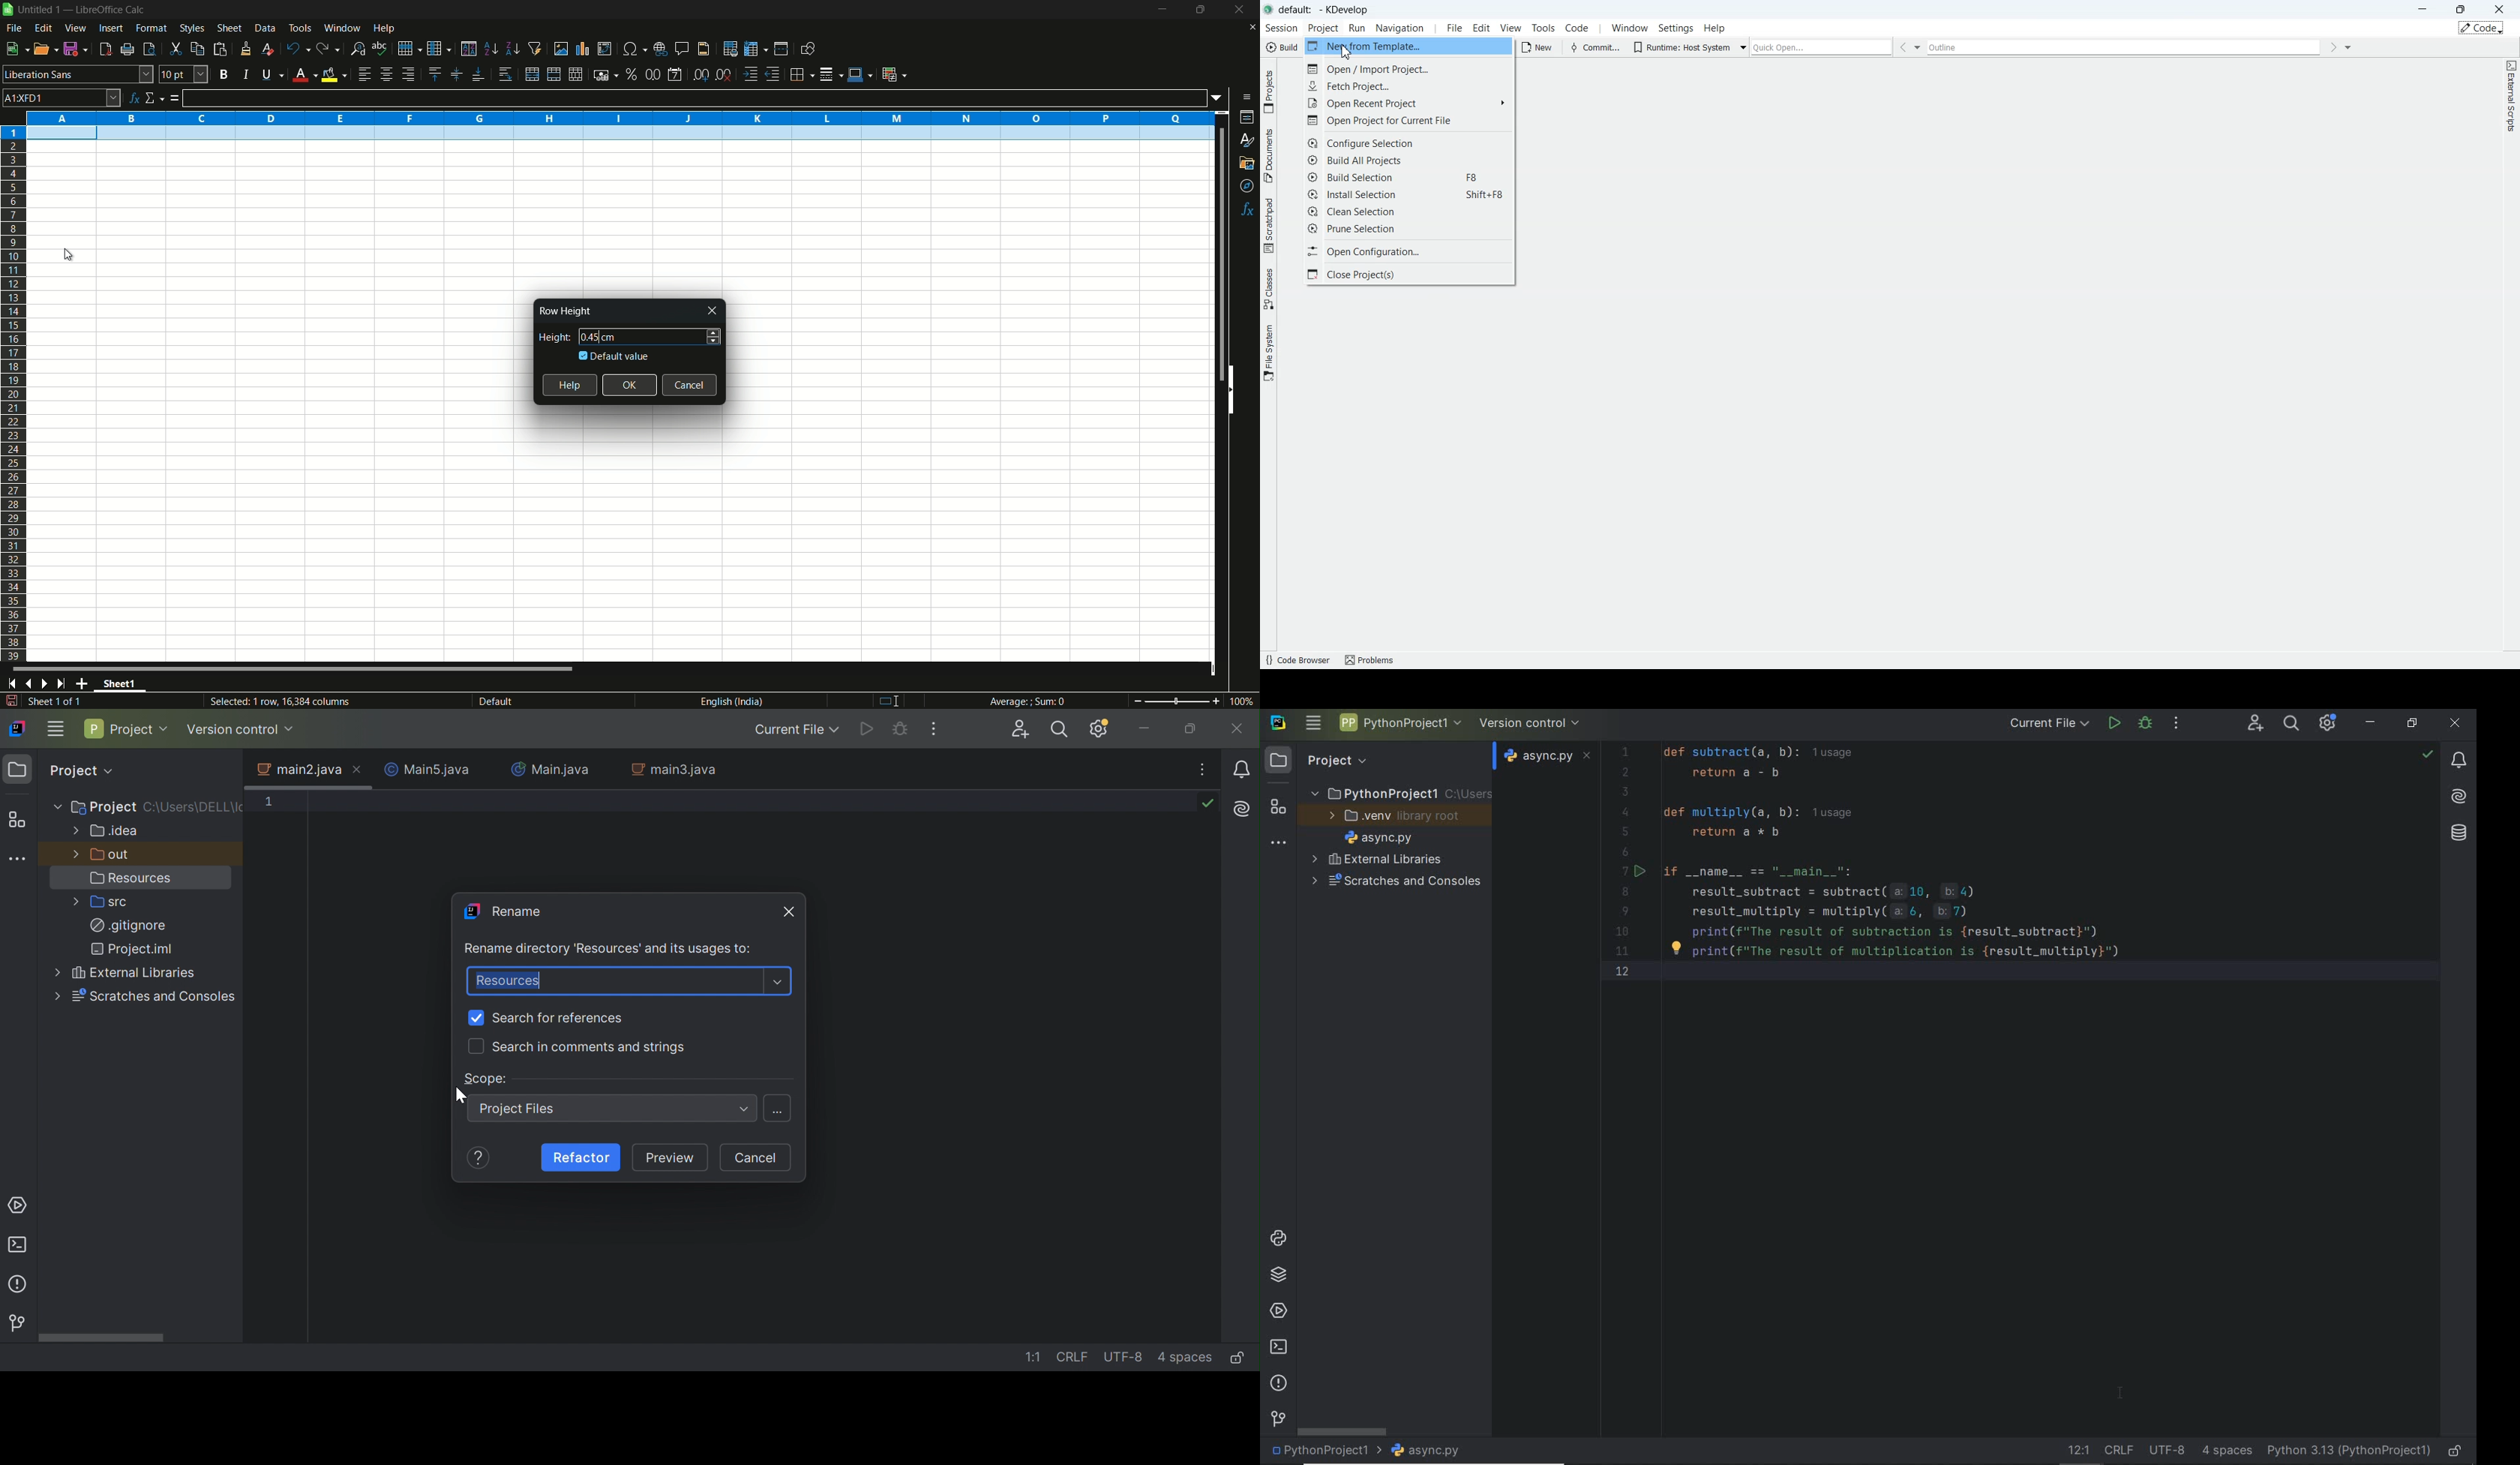  I want to click on insert image, so click(561, 48).